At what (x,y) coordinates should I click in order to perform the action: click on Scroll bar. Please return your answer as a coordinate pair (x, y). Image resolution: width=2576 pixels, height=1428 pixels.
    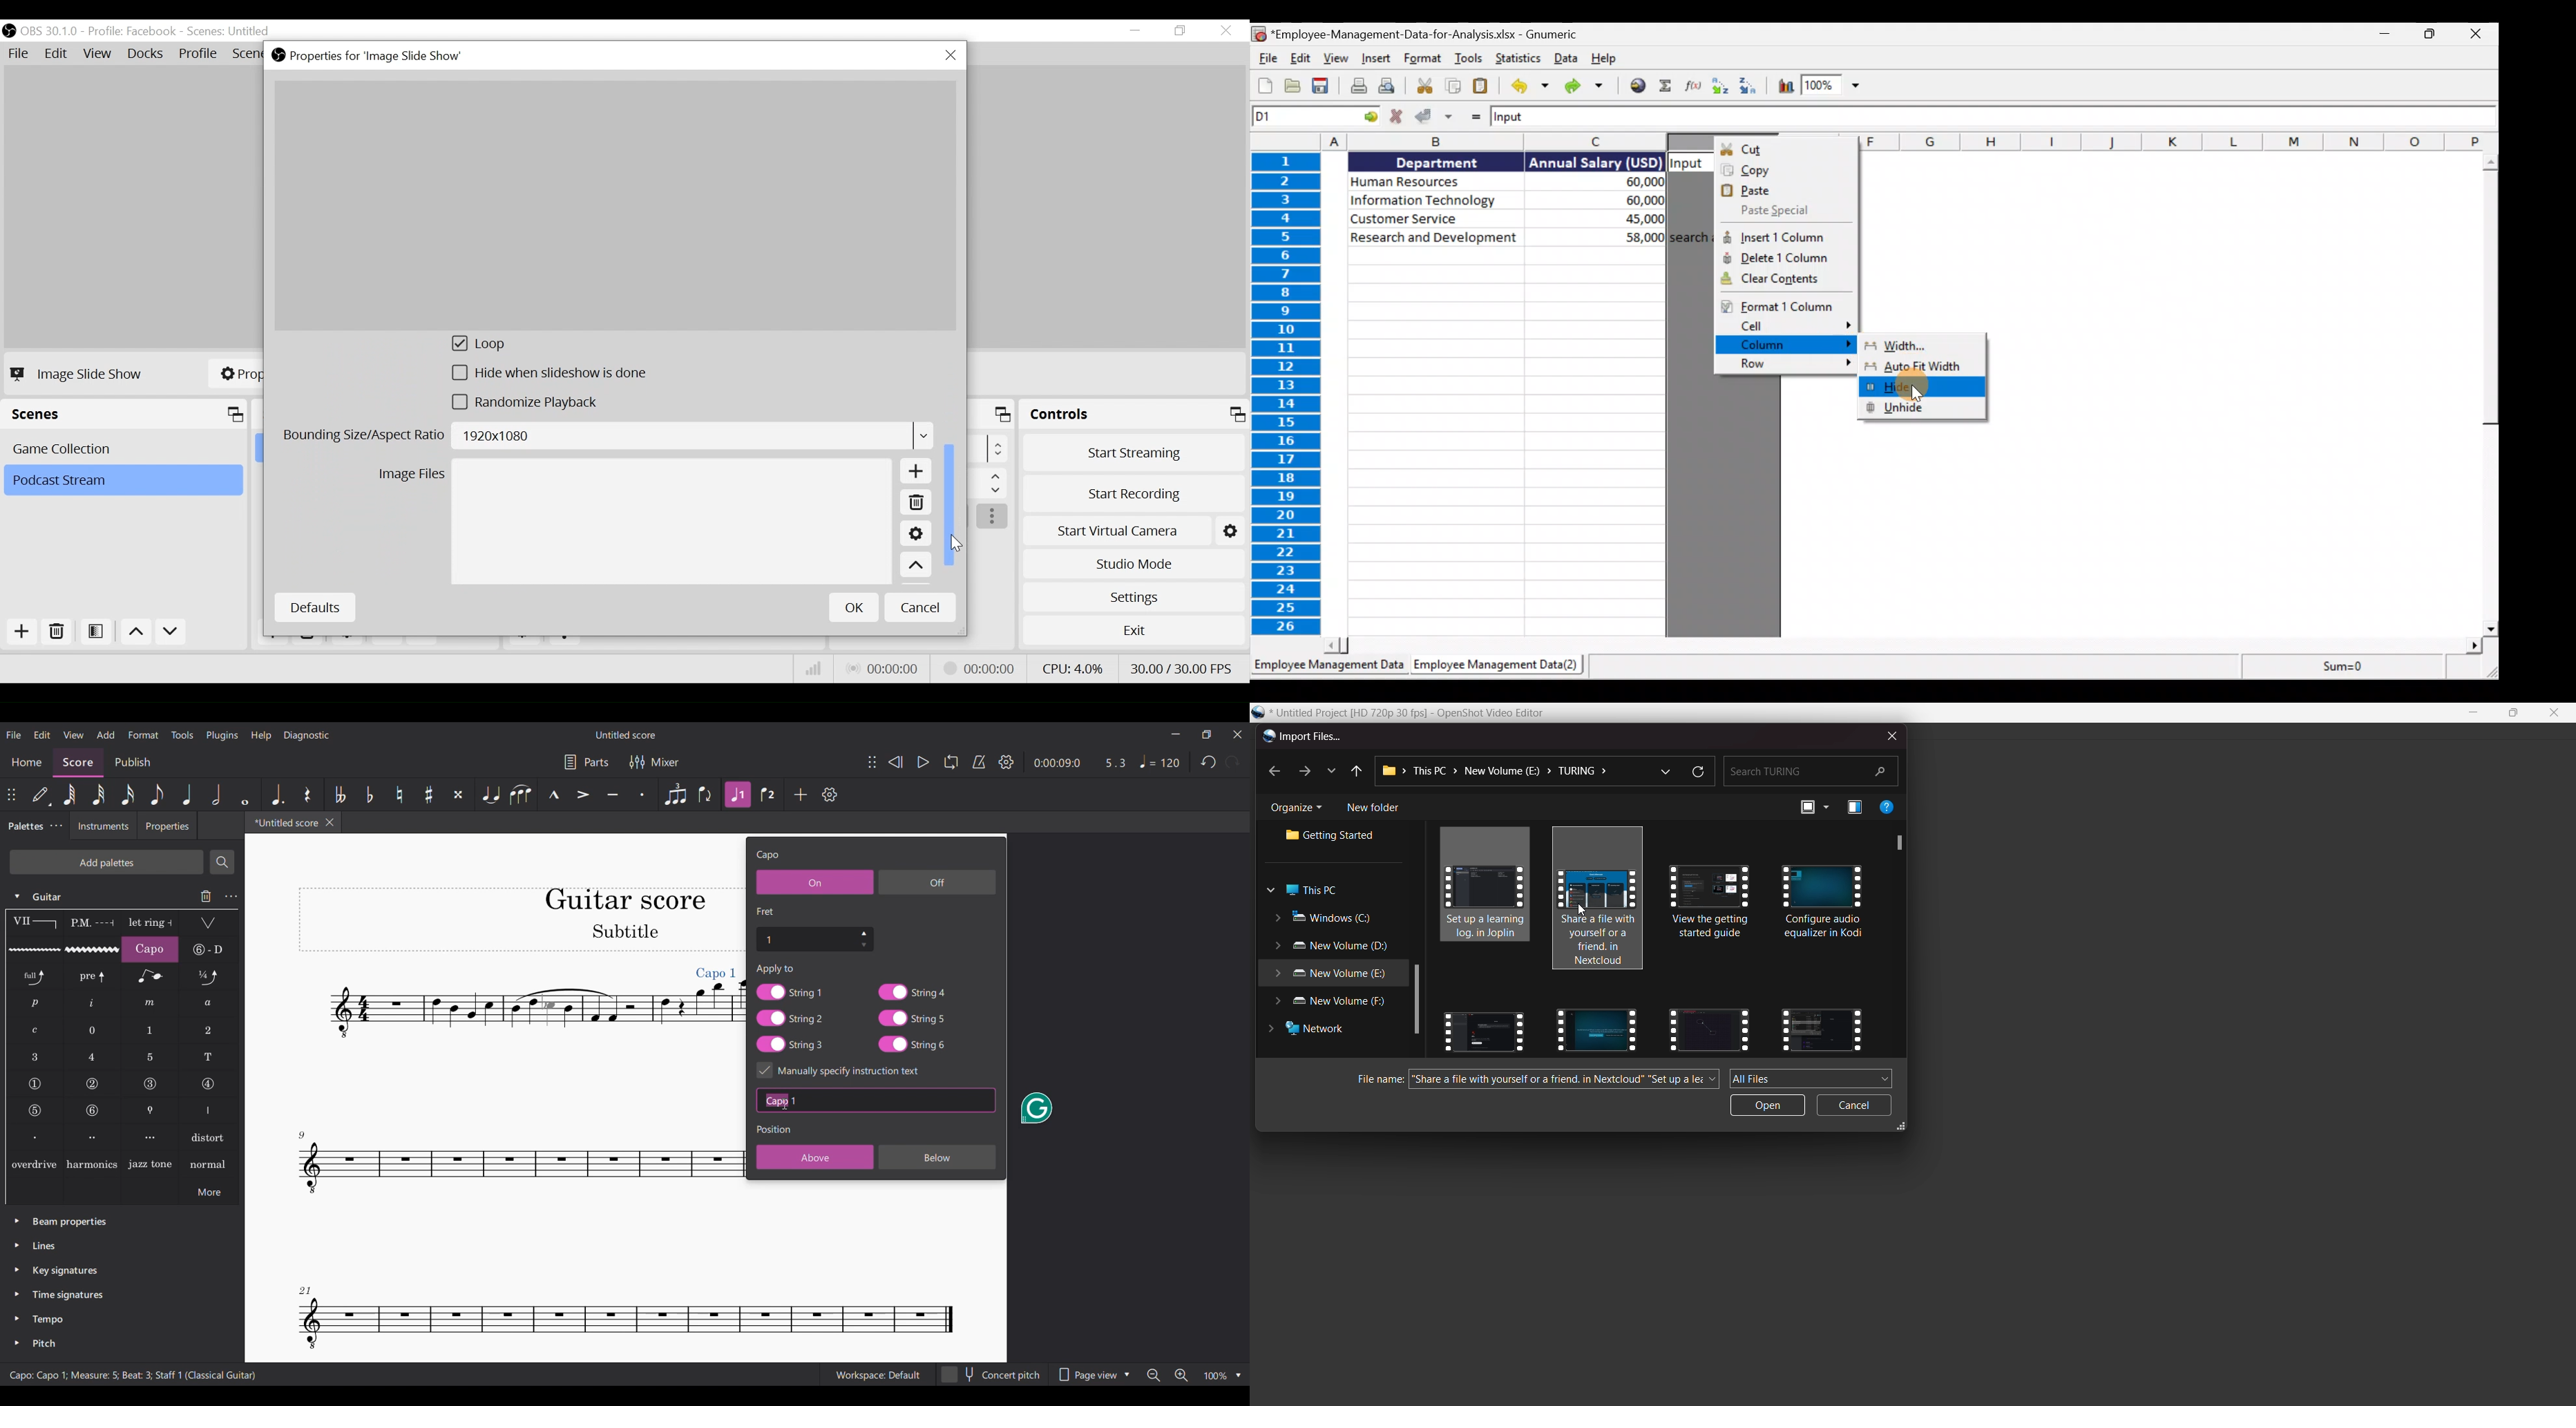
    Looking at the image, I should click on (2491, 395).